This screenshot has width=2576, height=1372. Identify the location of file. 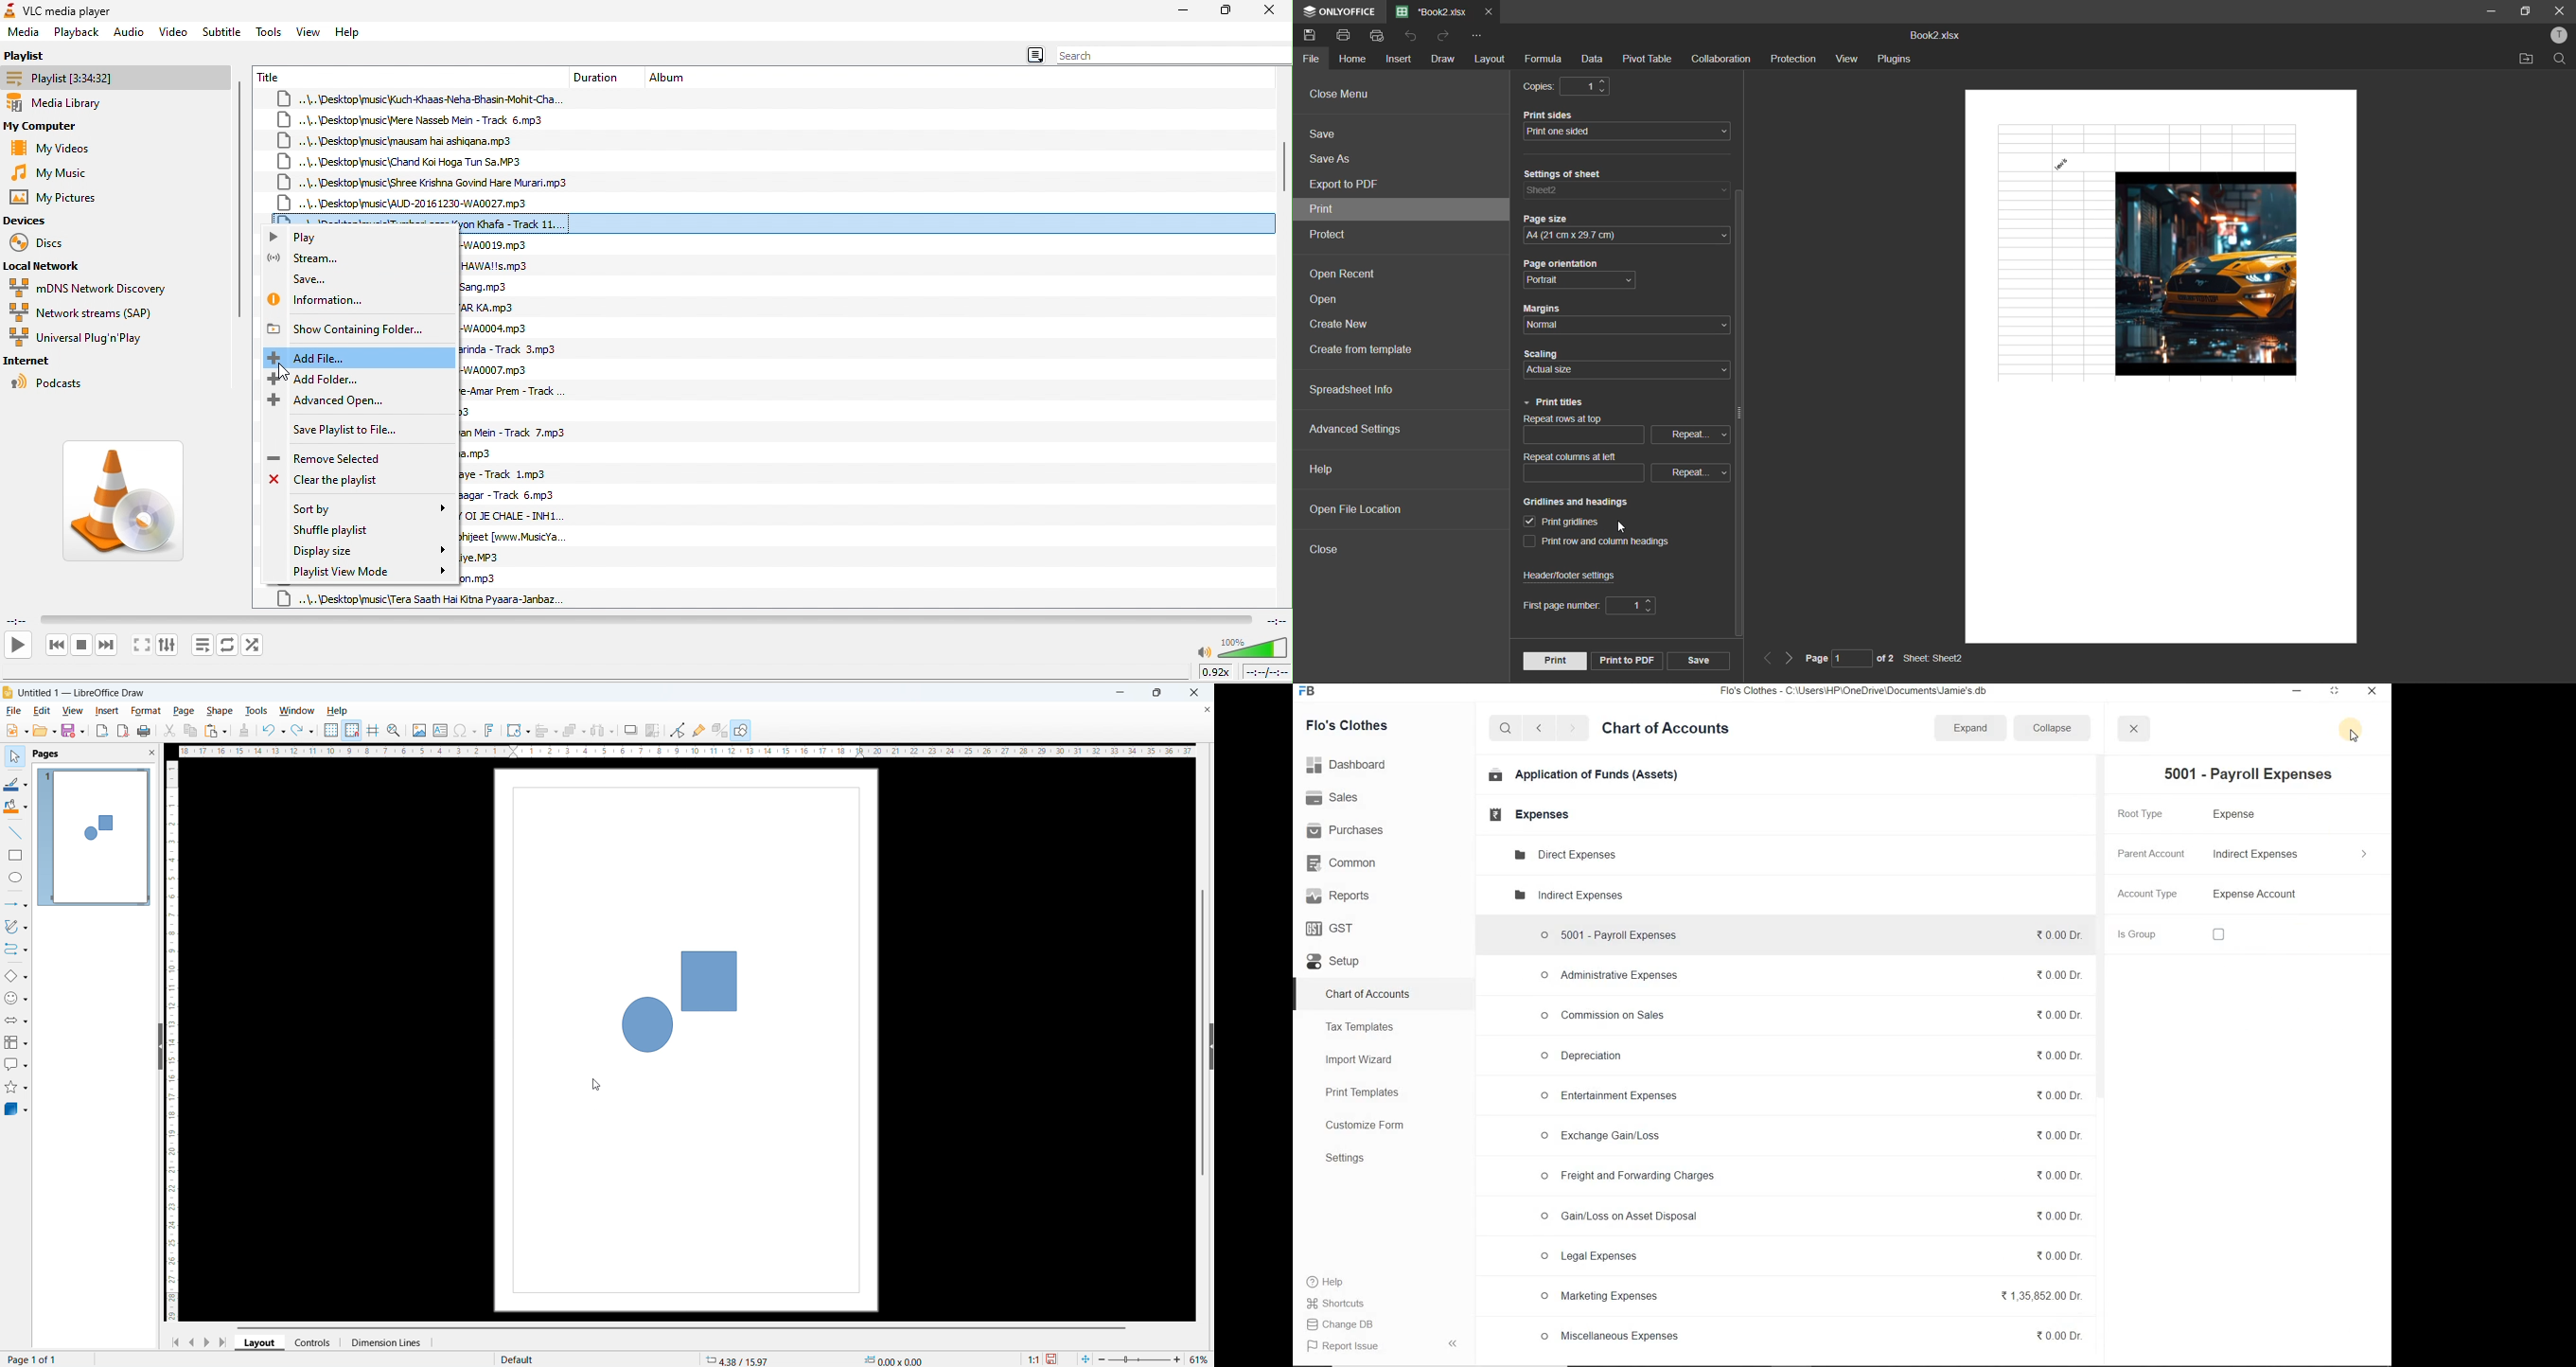
(15, 711).